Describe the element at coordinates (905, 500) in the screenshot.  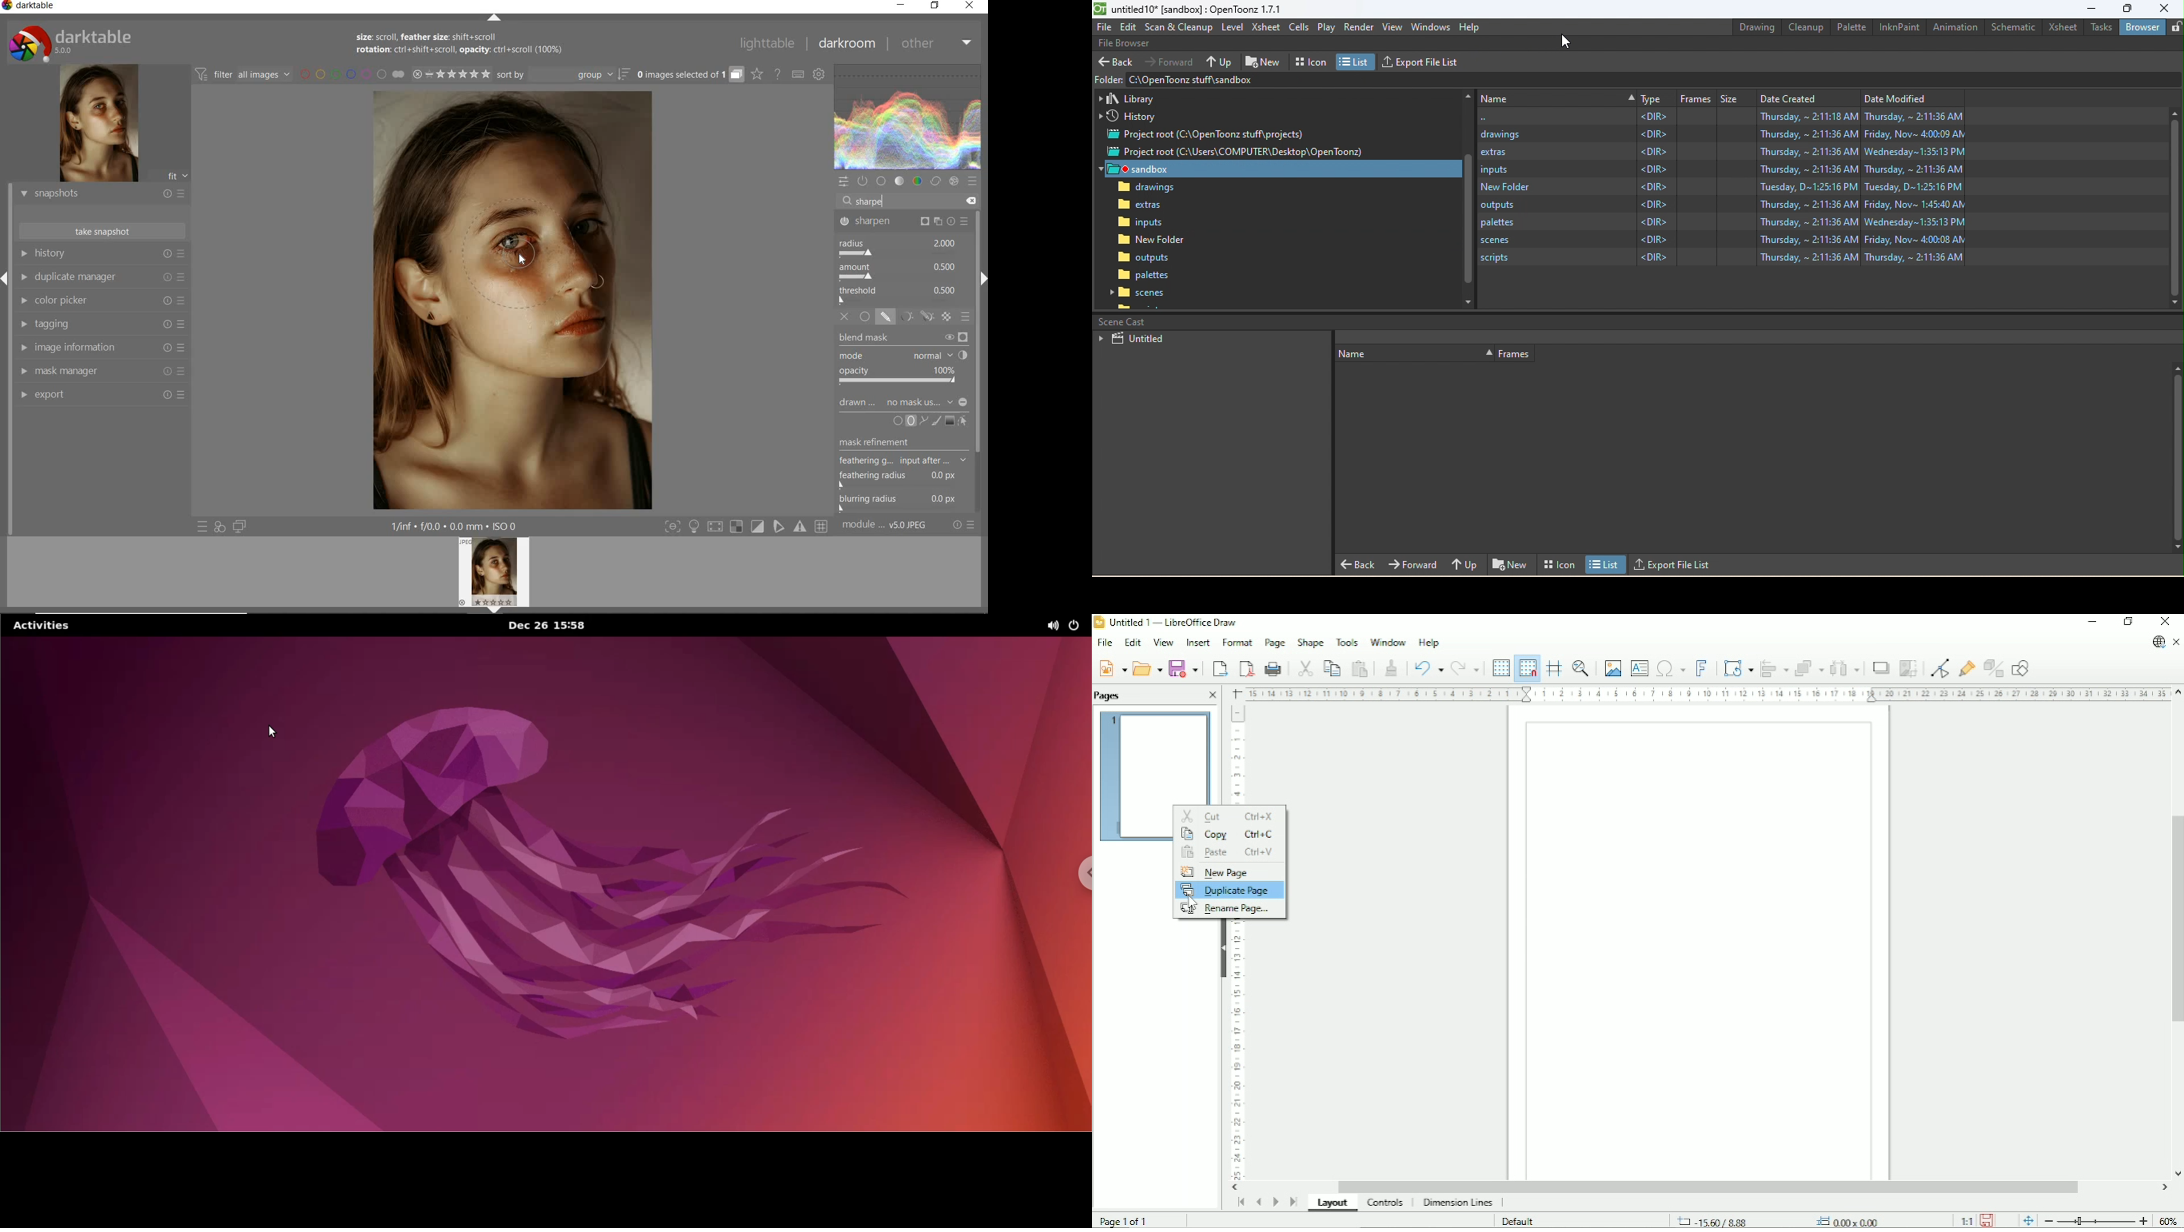
I see `BLURING RADIUS` at that location.